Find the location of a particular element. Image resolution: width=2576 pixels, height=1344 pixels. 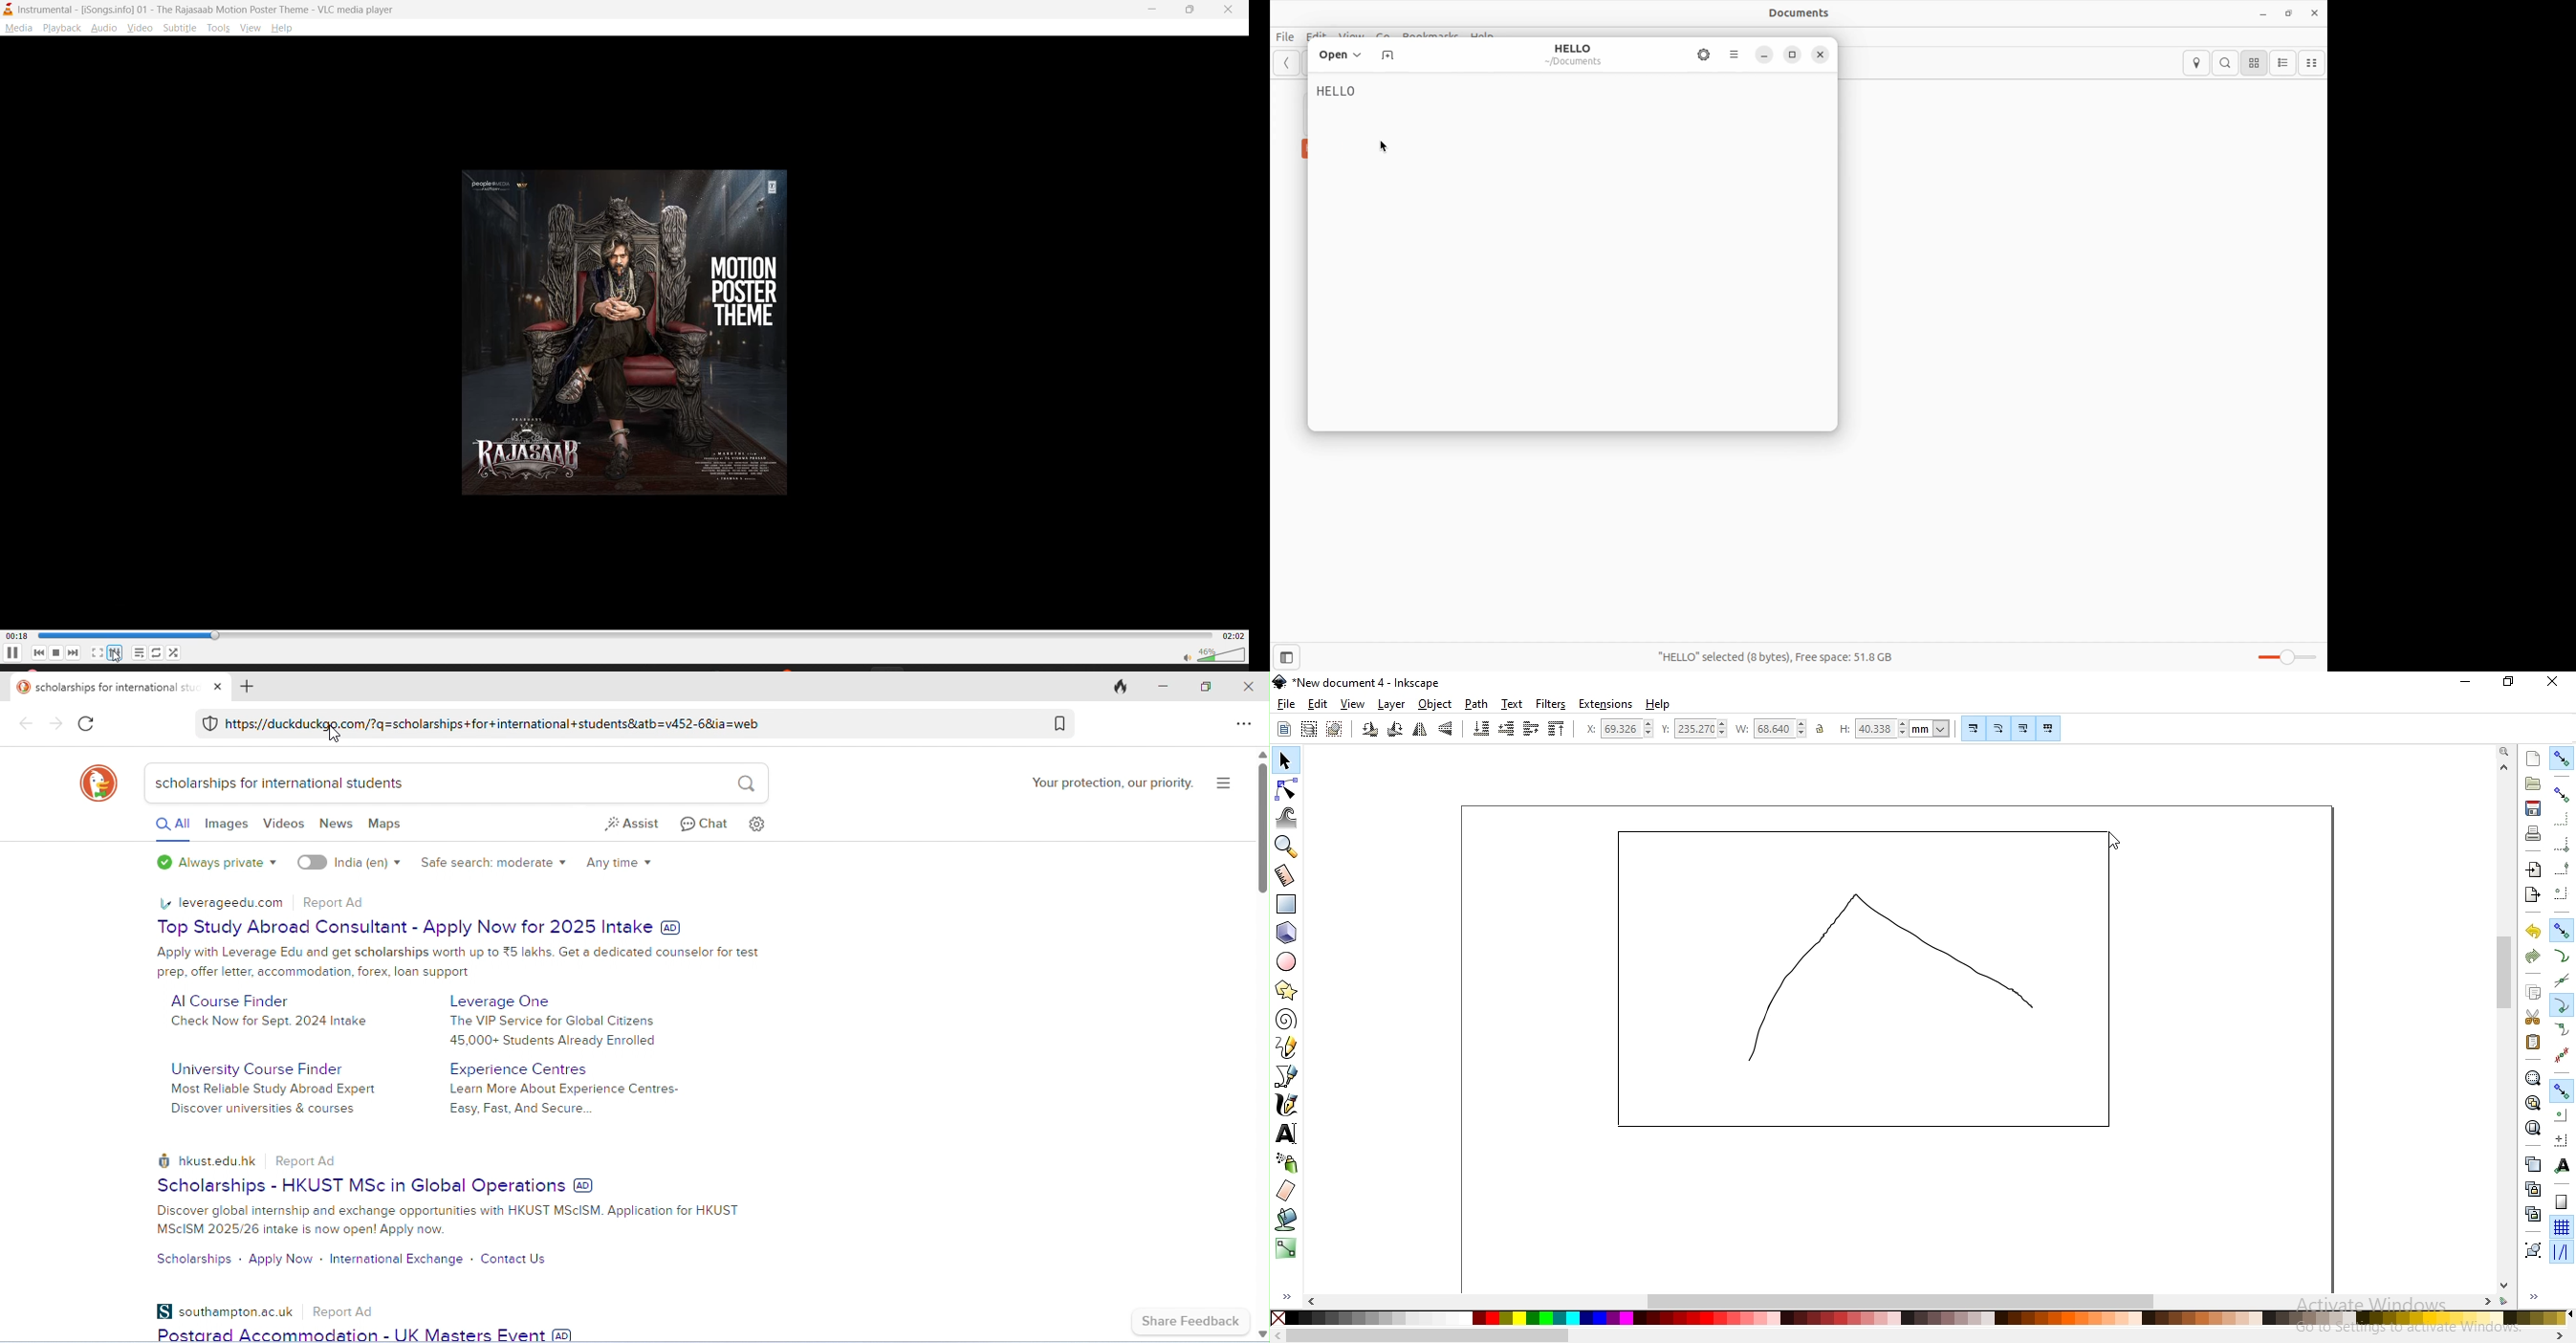

share feedback is located at coordinates (1187, 1319).